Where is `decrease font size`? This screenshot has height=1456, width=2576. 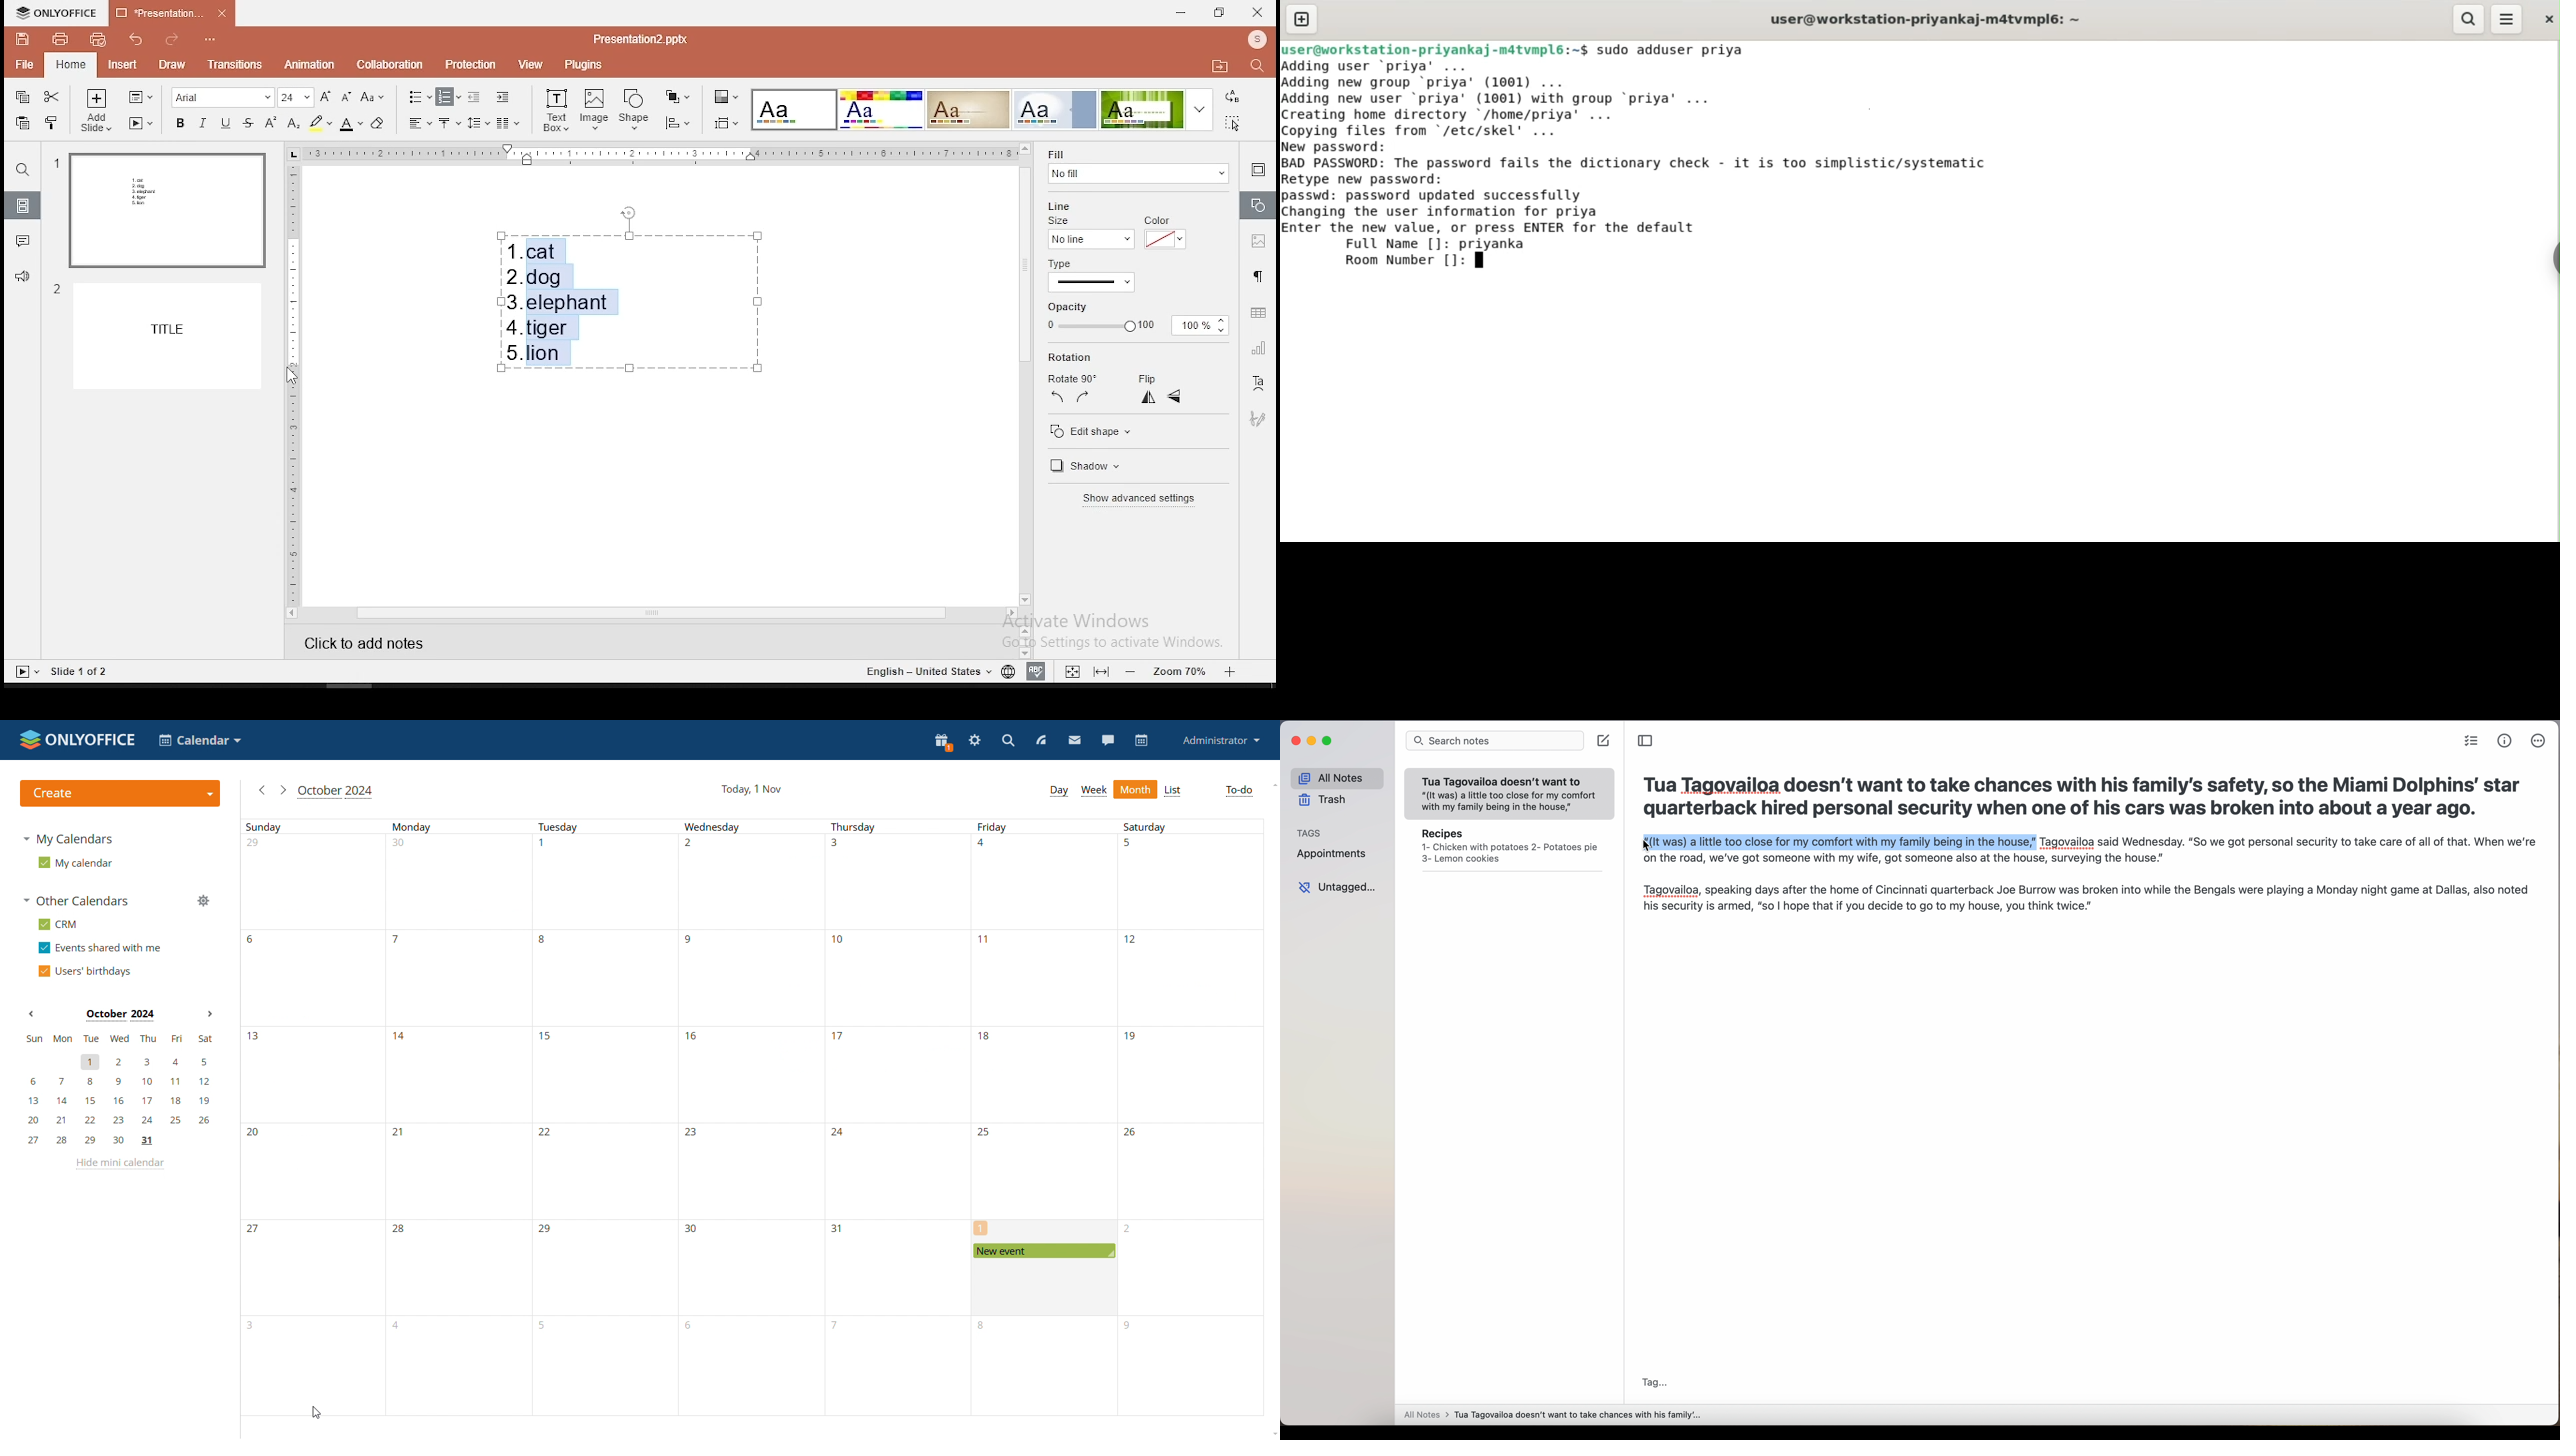 decrease font size is located at coordinates (348, 97).